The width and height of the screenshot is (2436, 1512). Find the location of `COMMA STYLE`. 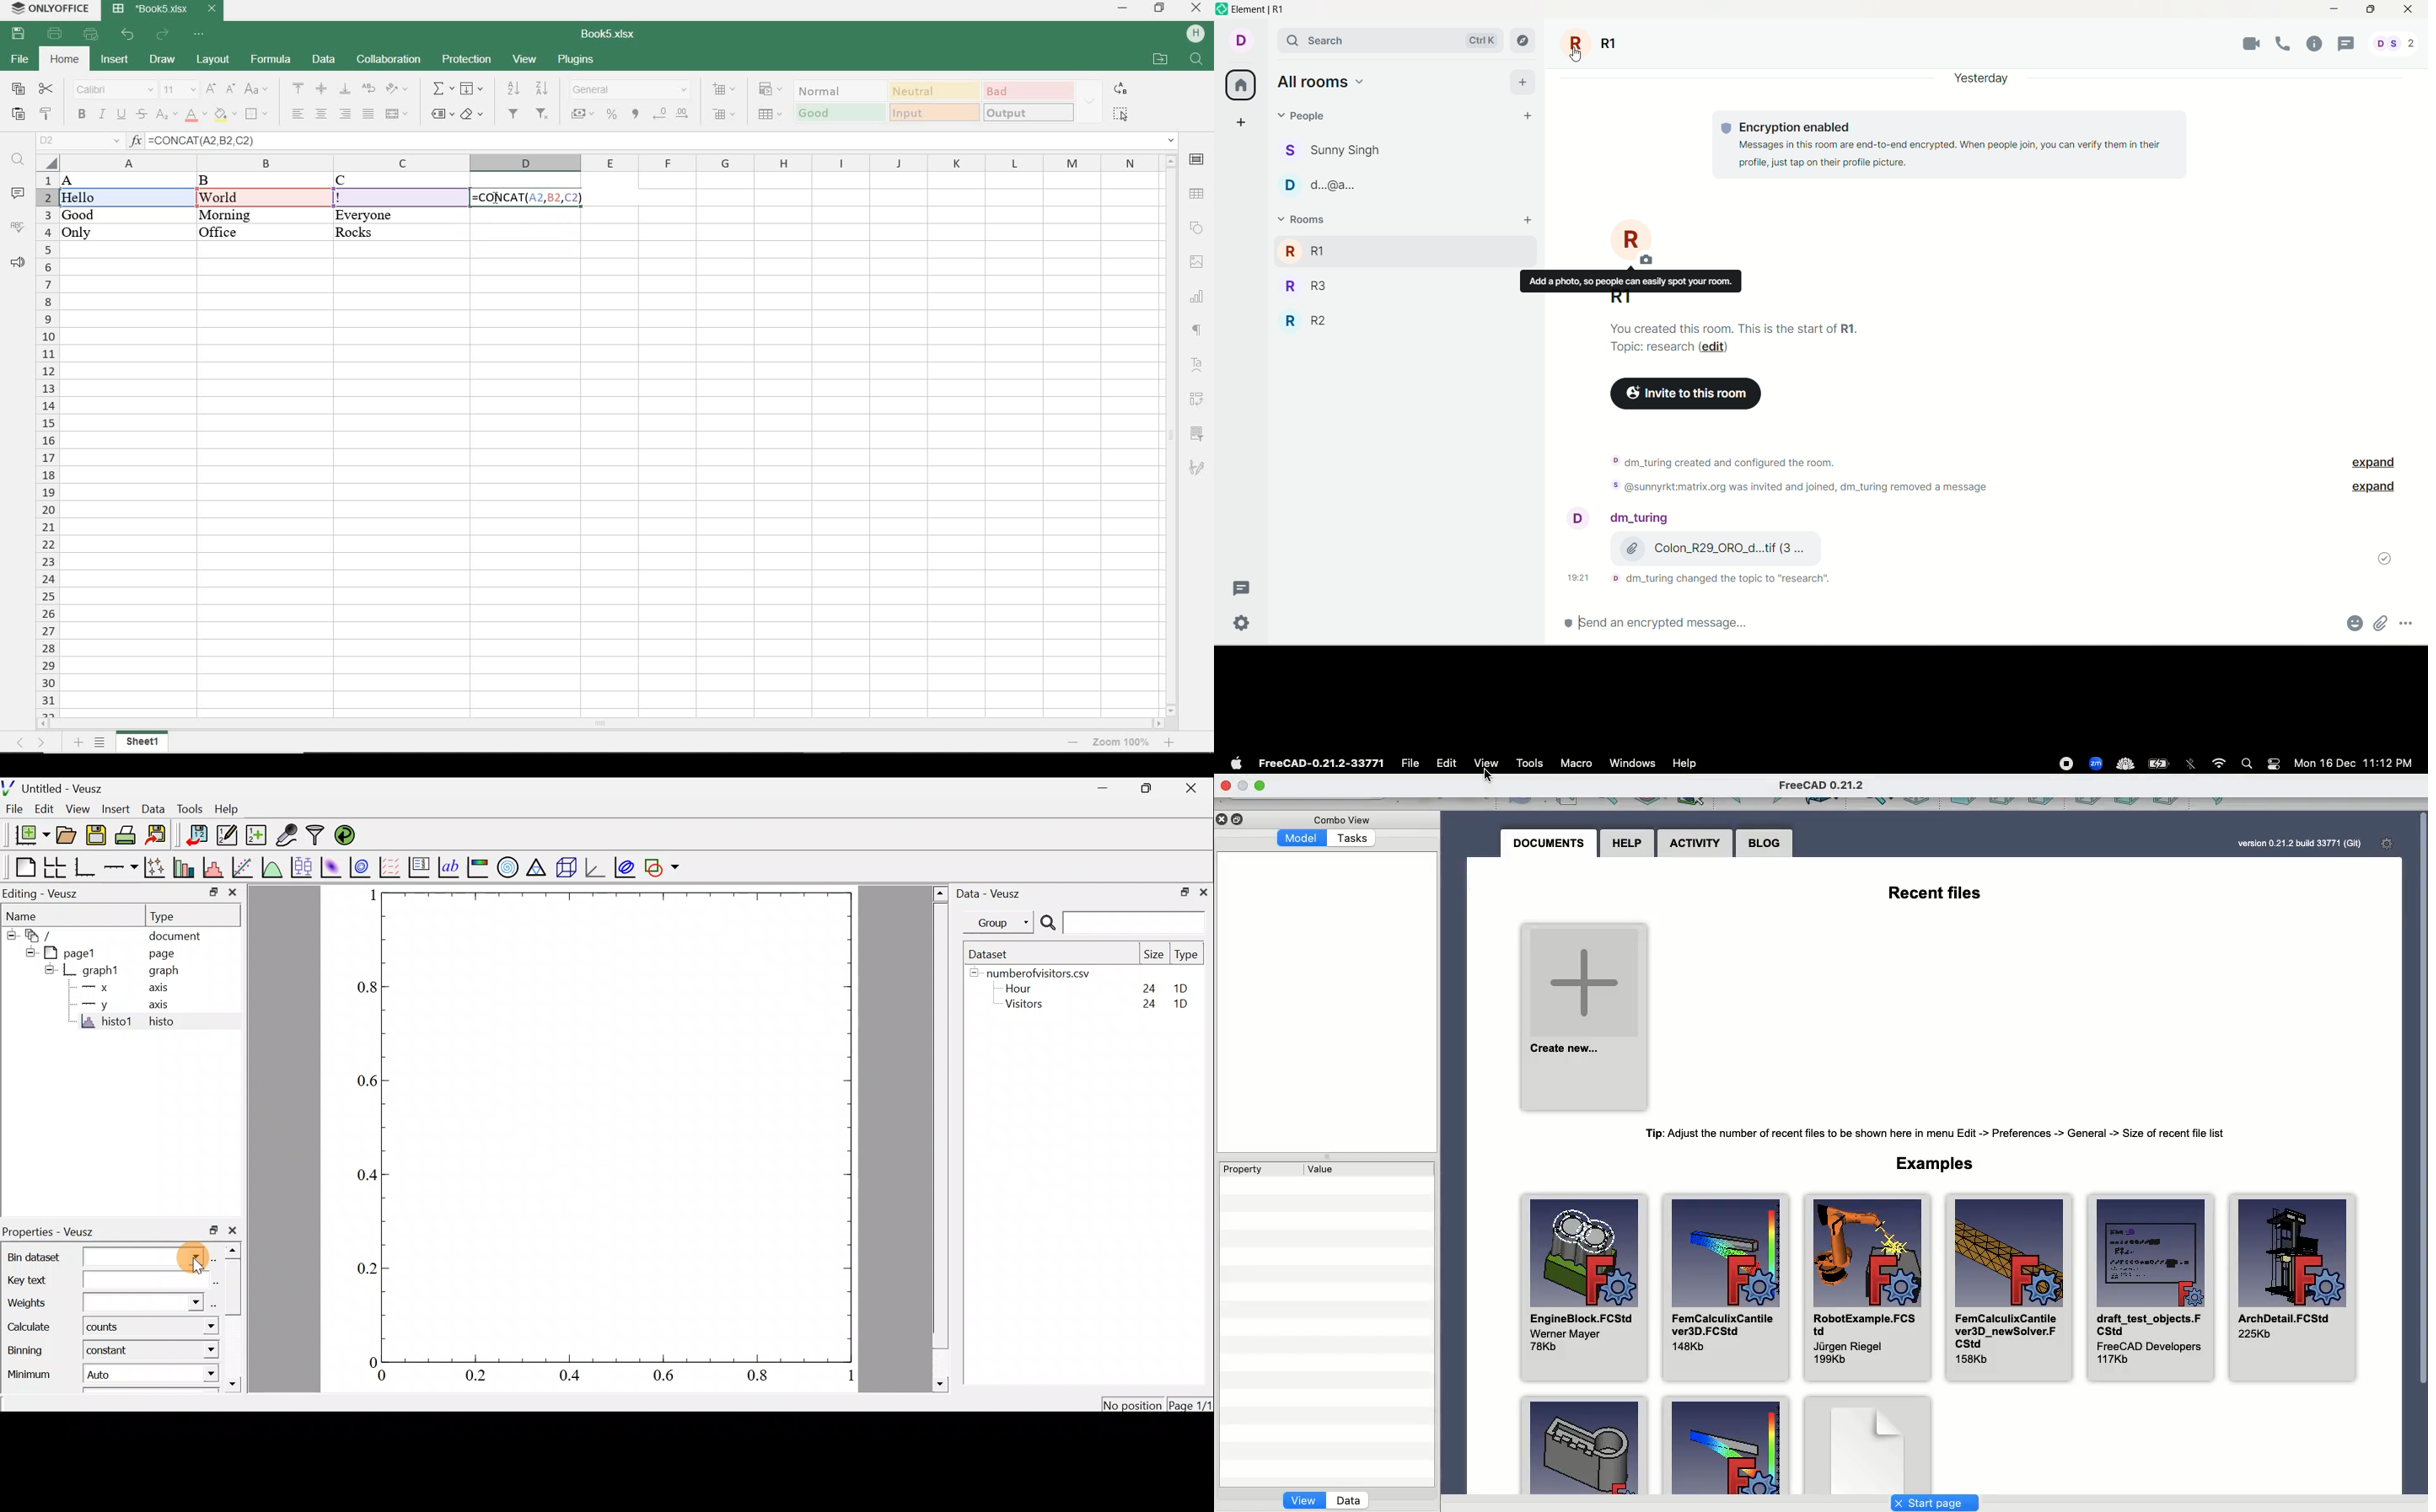

COMMA STYLE is located at coordinates (636, 114).